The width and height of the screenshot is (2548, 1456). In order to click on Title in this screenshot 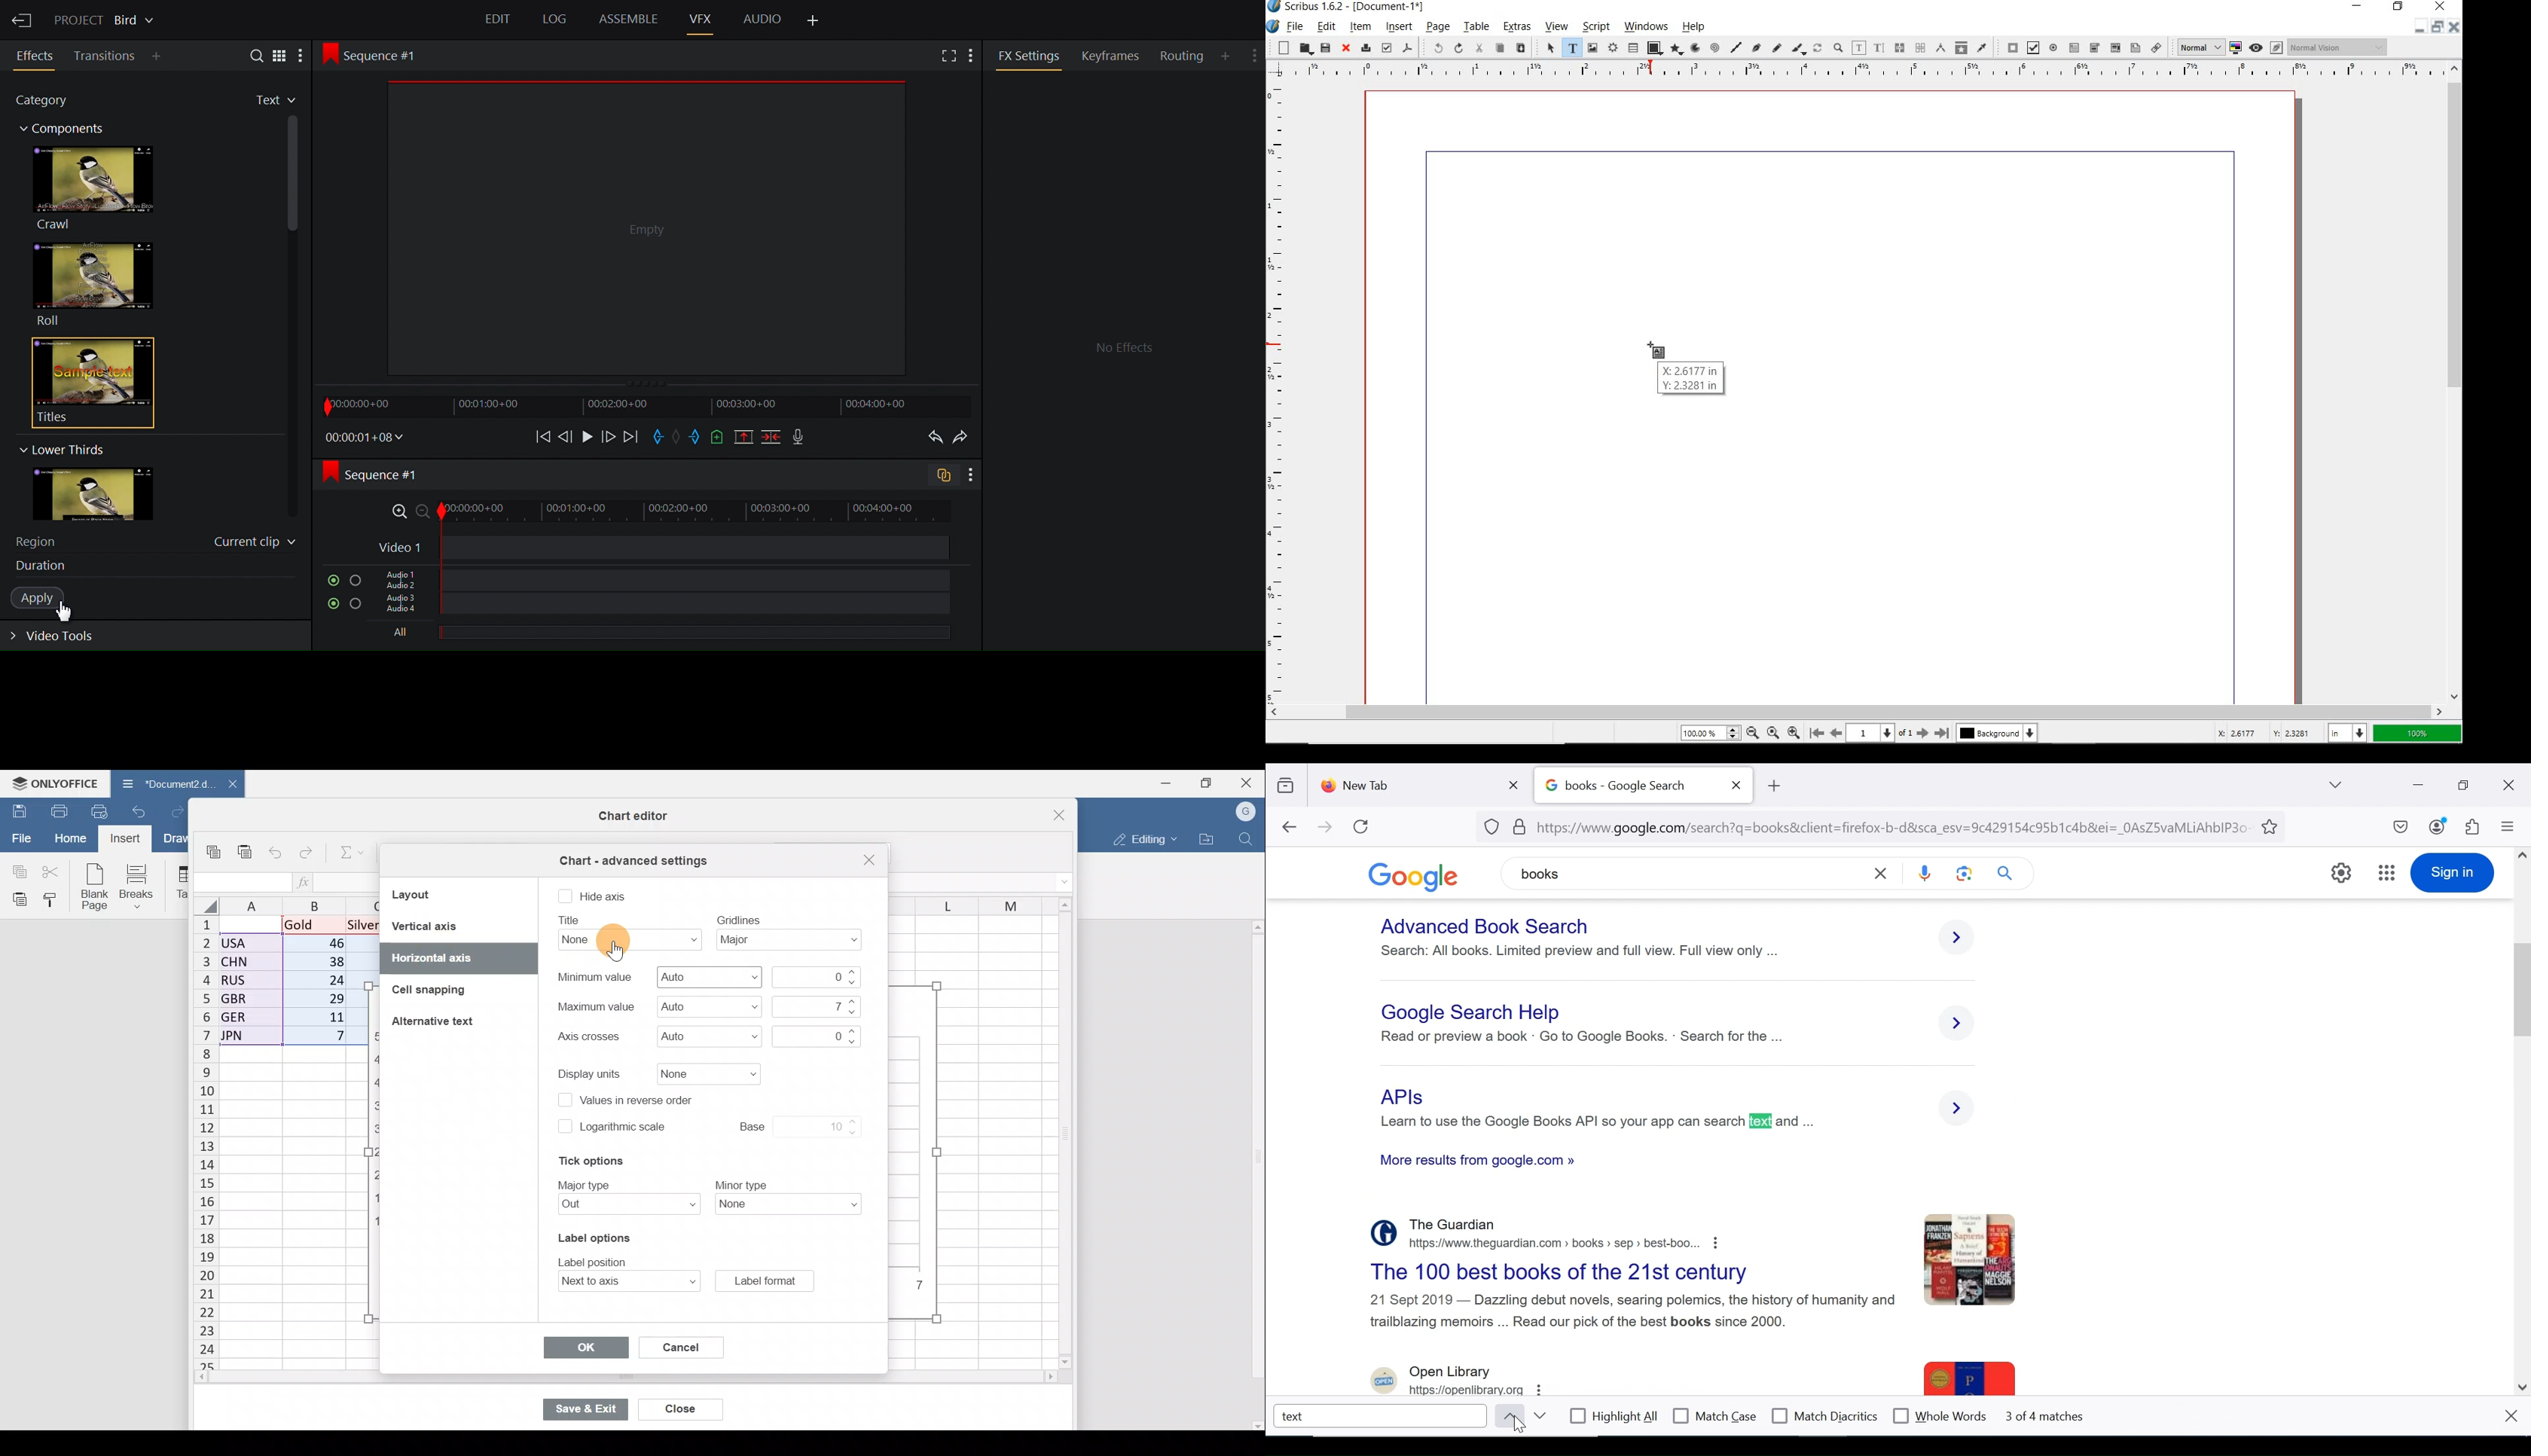, I will do `click(625, 939)`.